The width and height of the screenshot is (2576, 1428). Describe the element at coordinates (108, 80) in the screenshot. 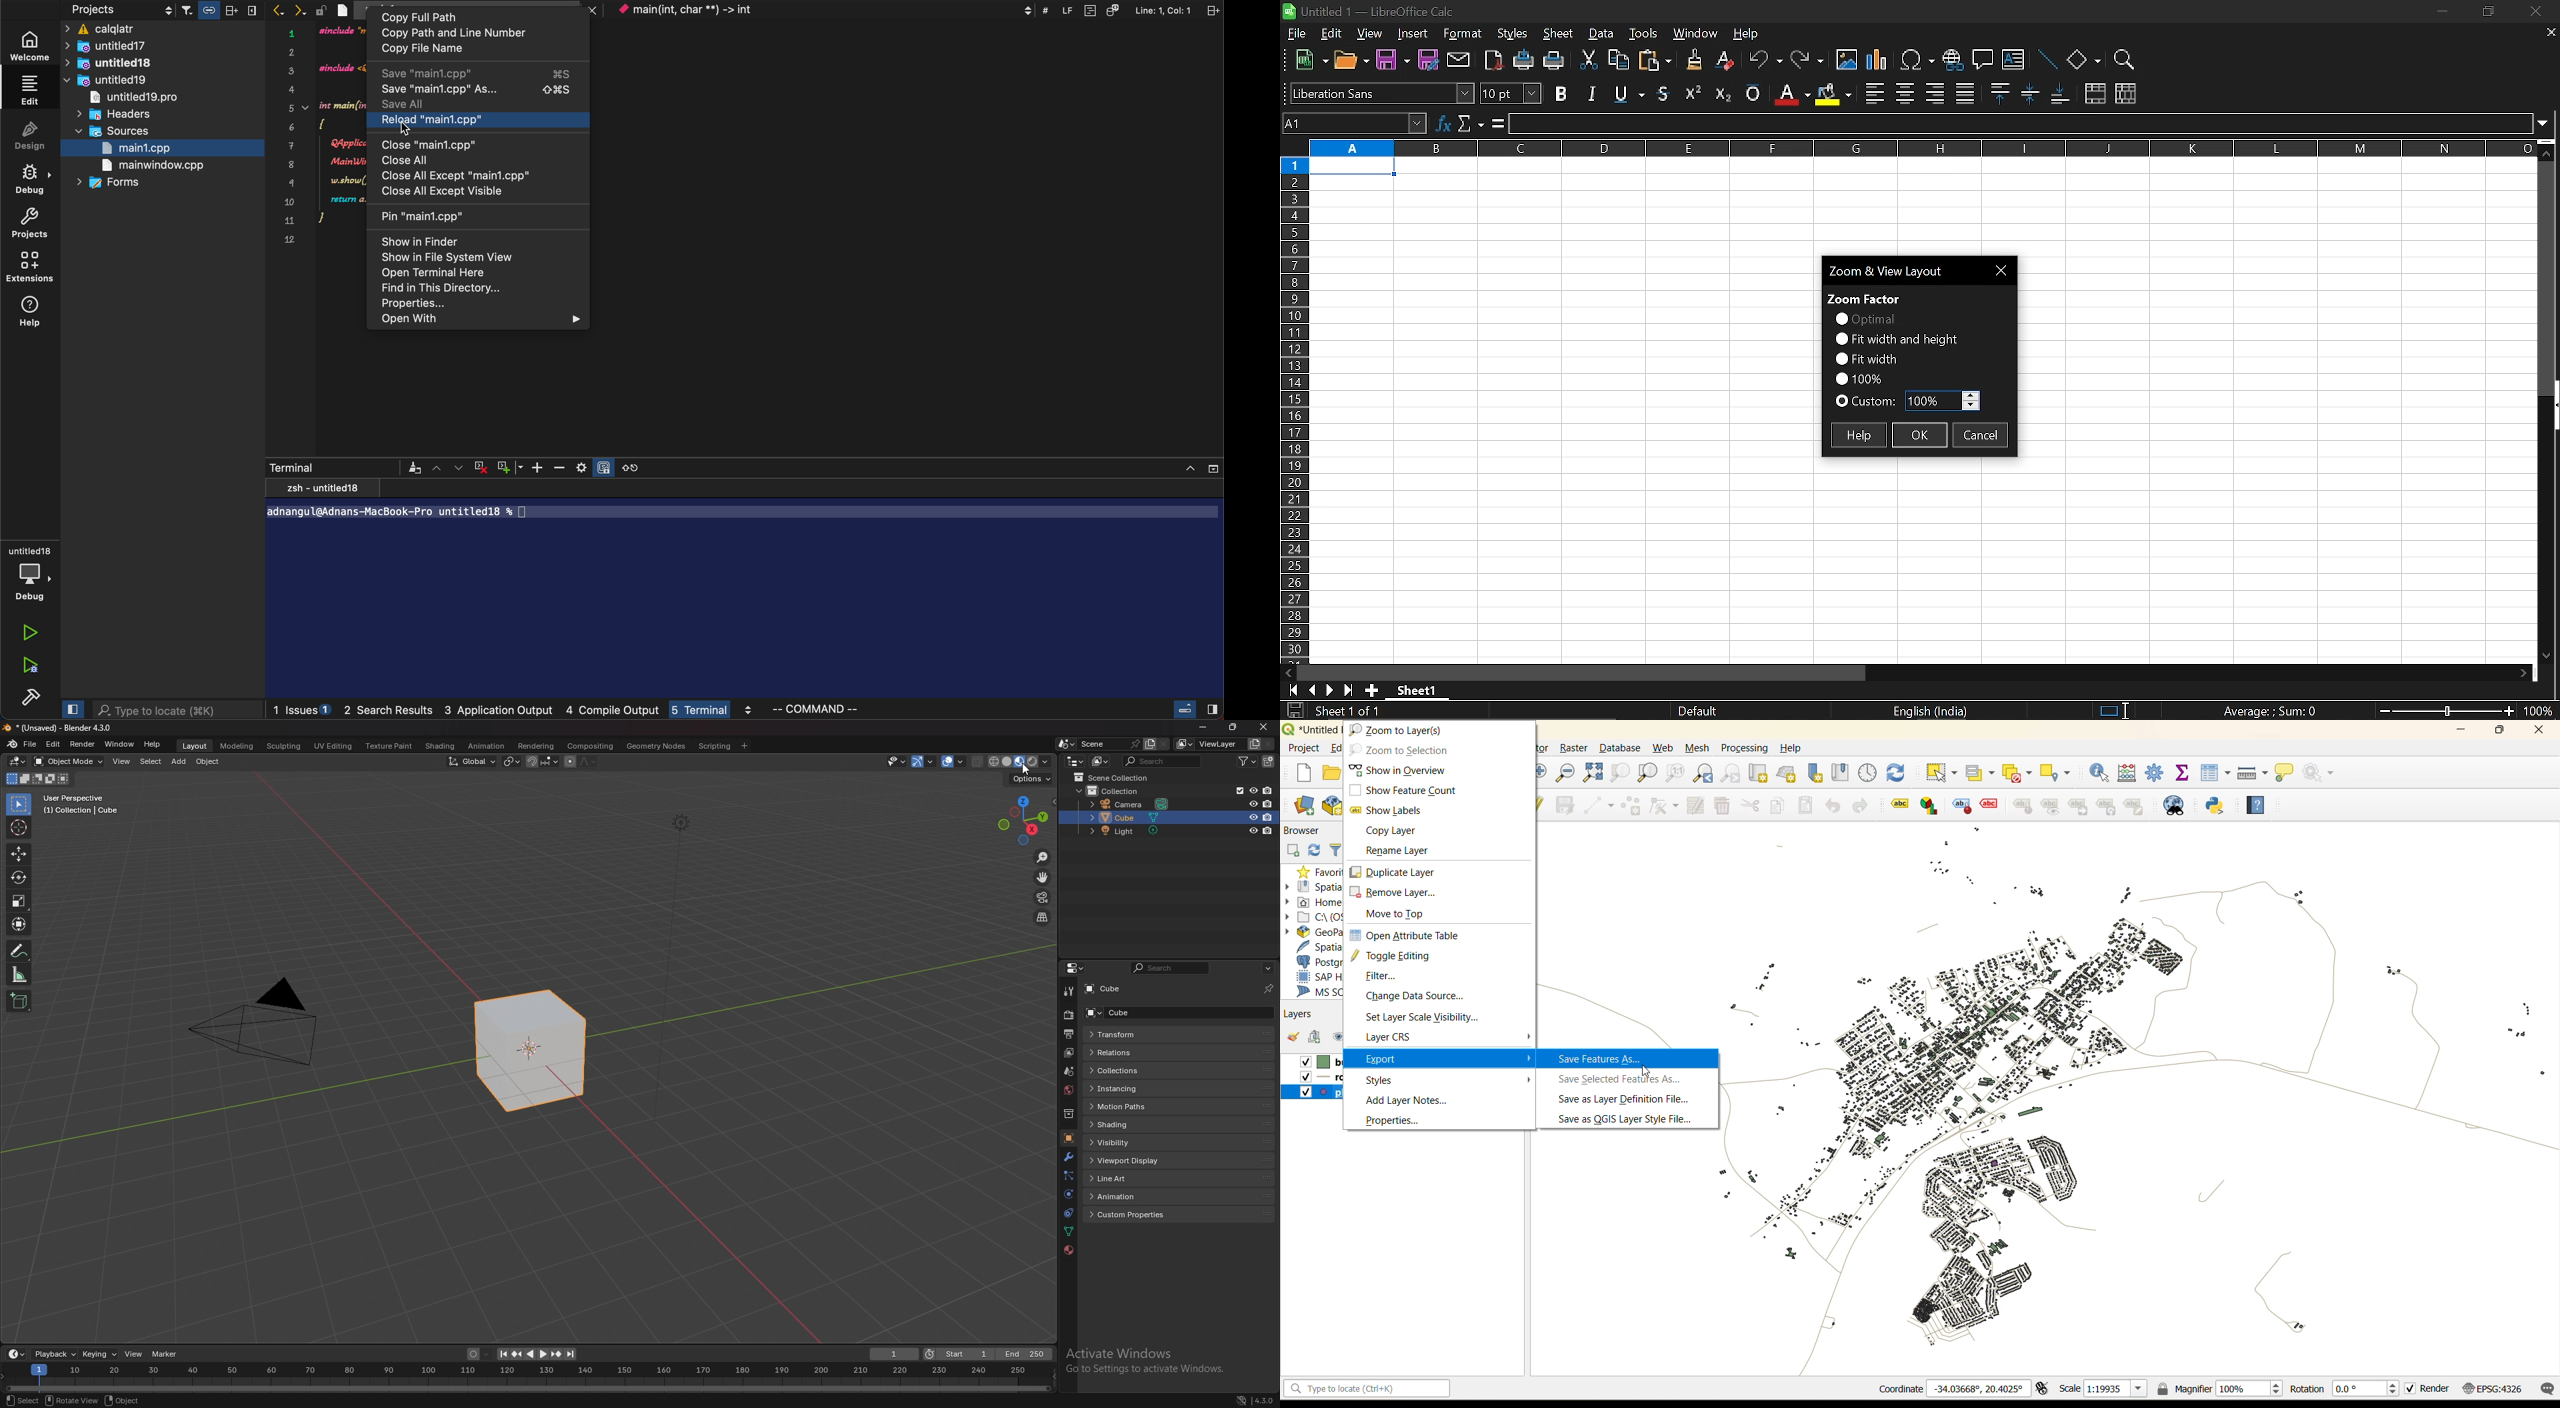

I see `untitled19` at that location.